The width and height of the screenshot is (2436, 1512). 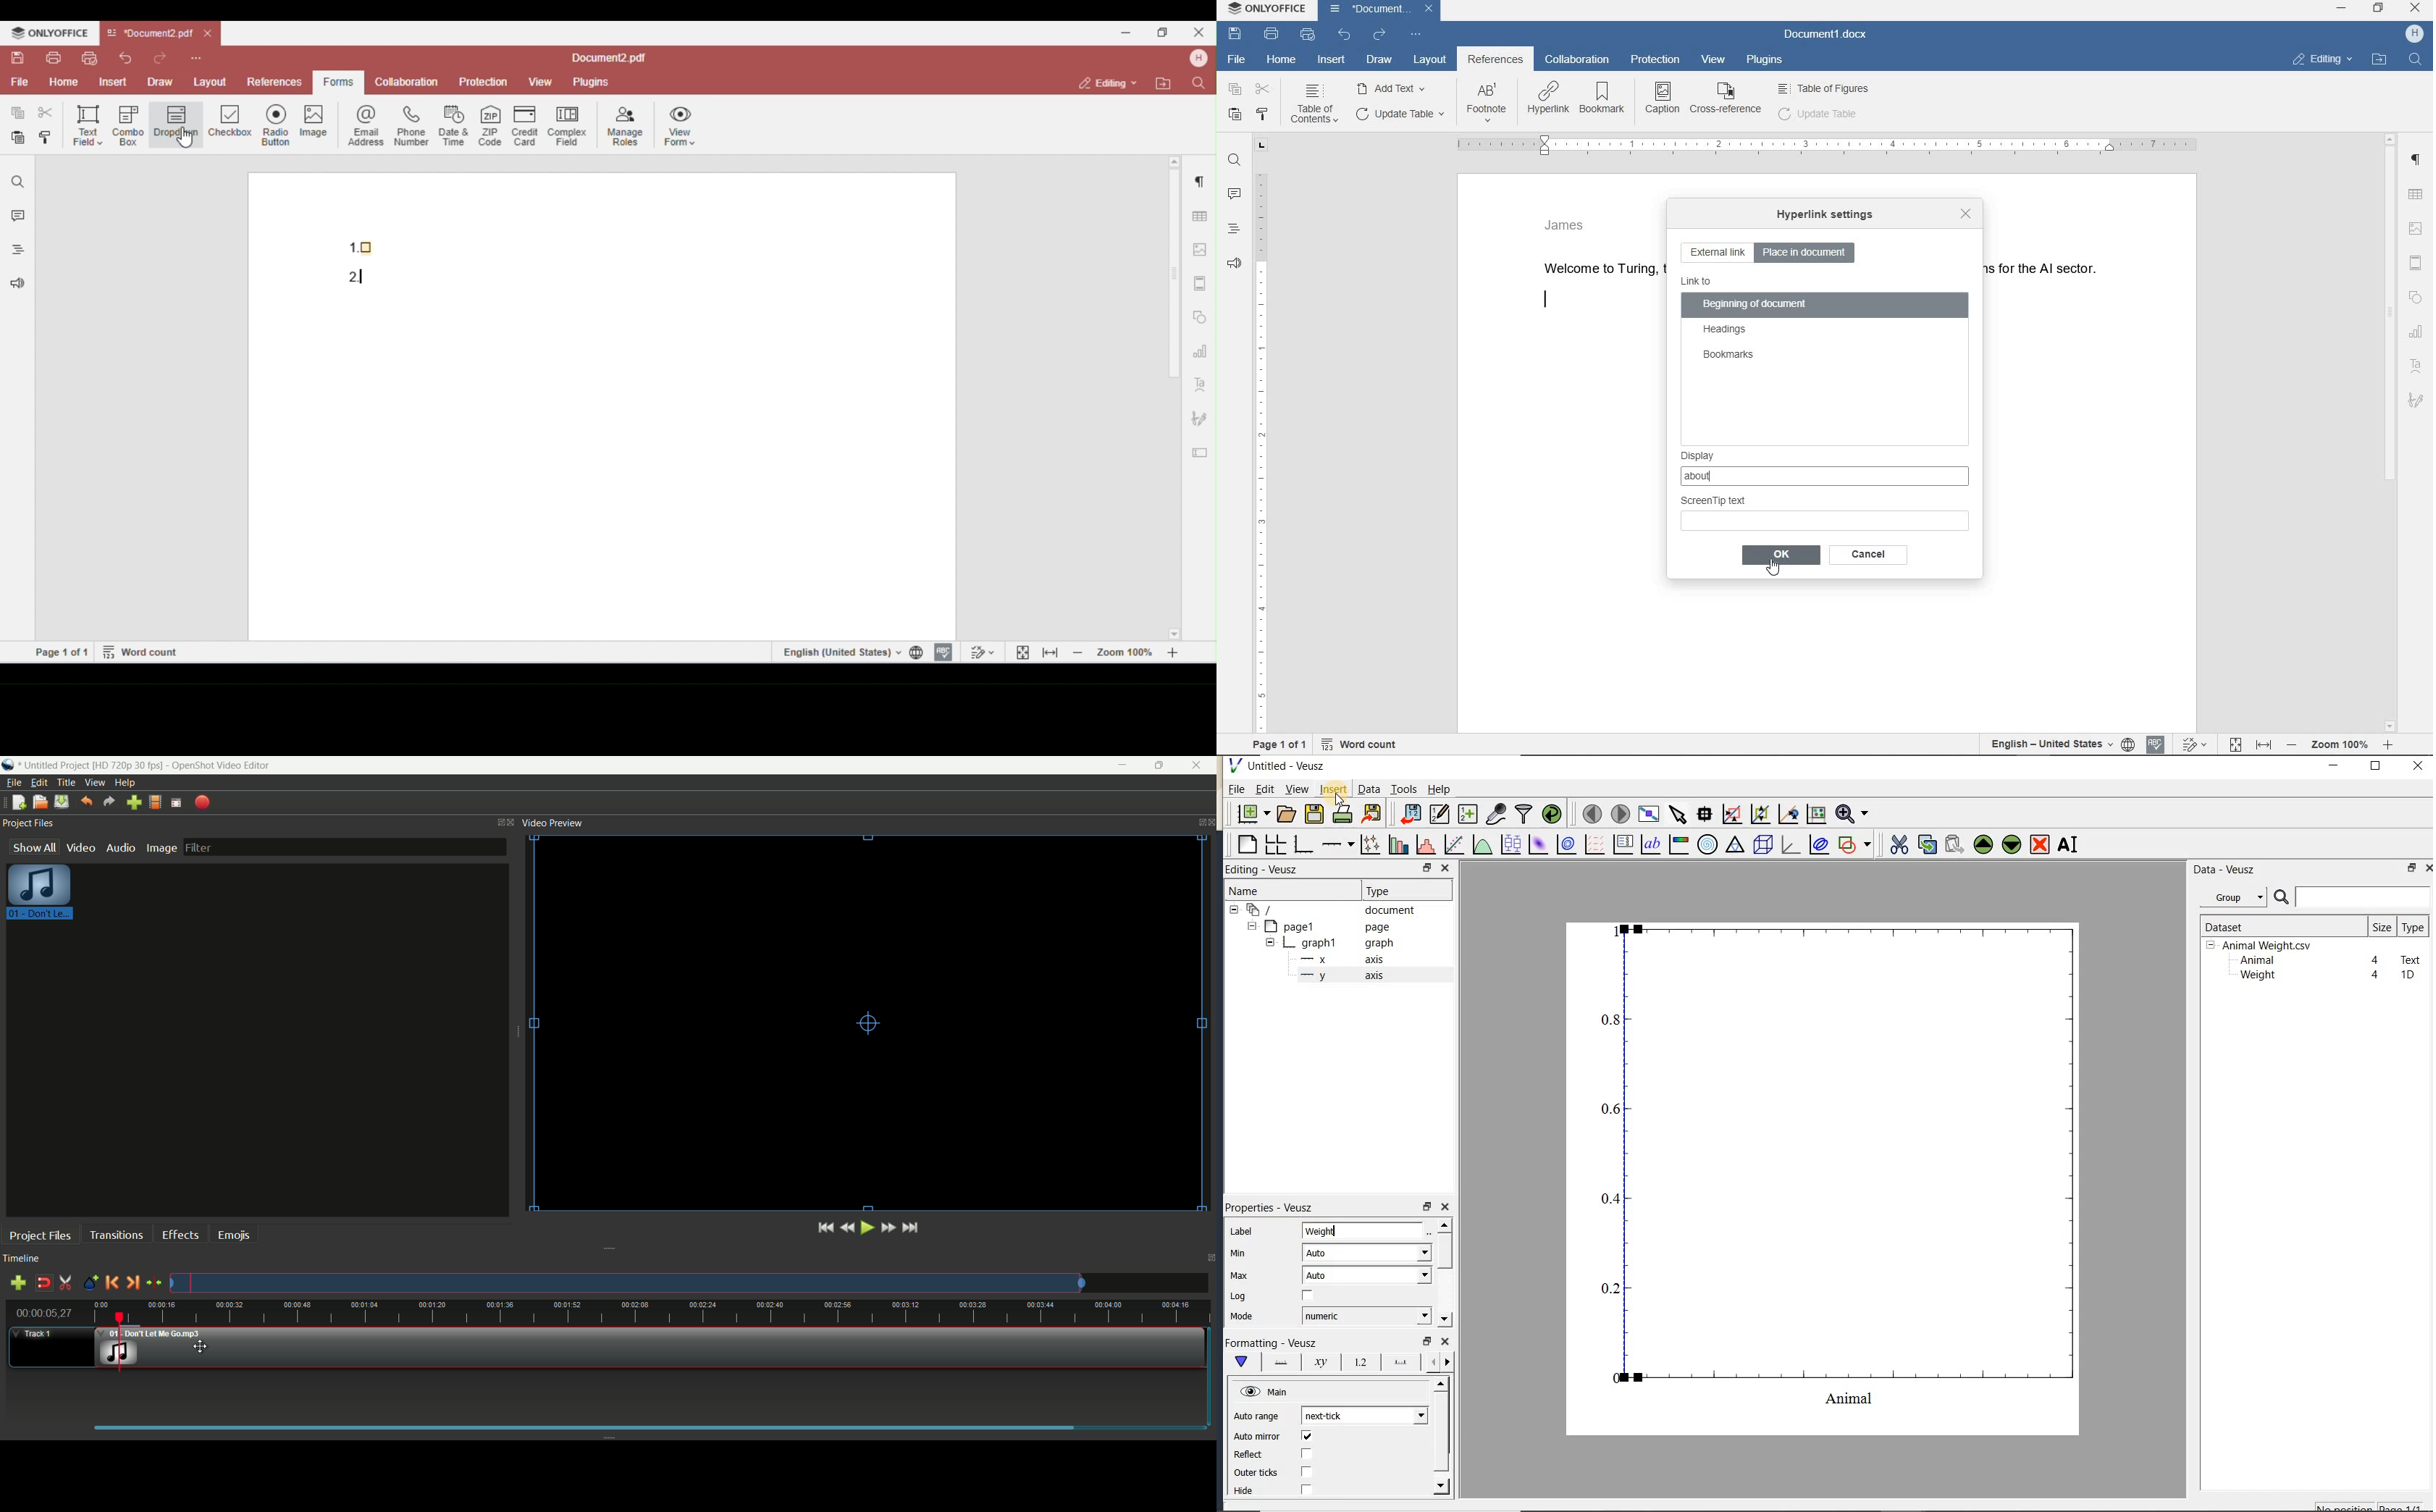 What do you see at coordinates (41, 895) in the screenshot?
I see `project file` at bounding box center [41, 895].